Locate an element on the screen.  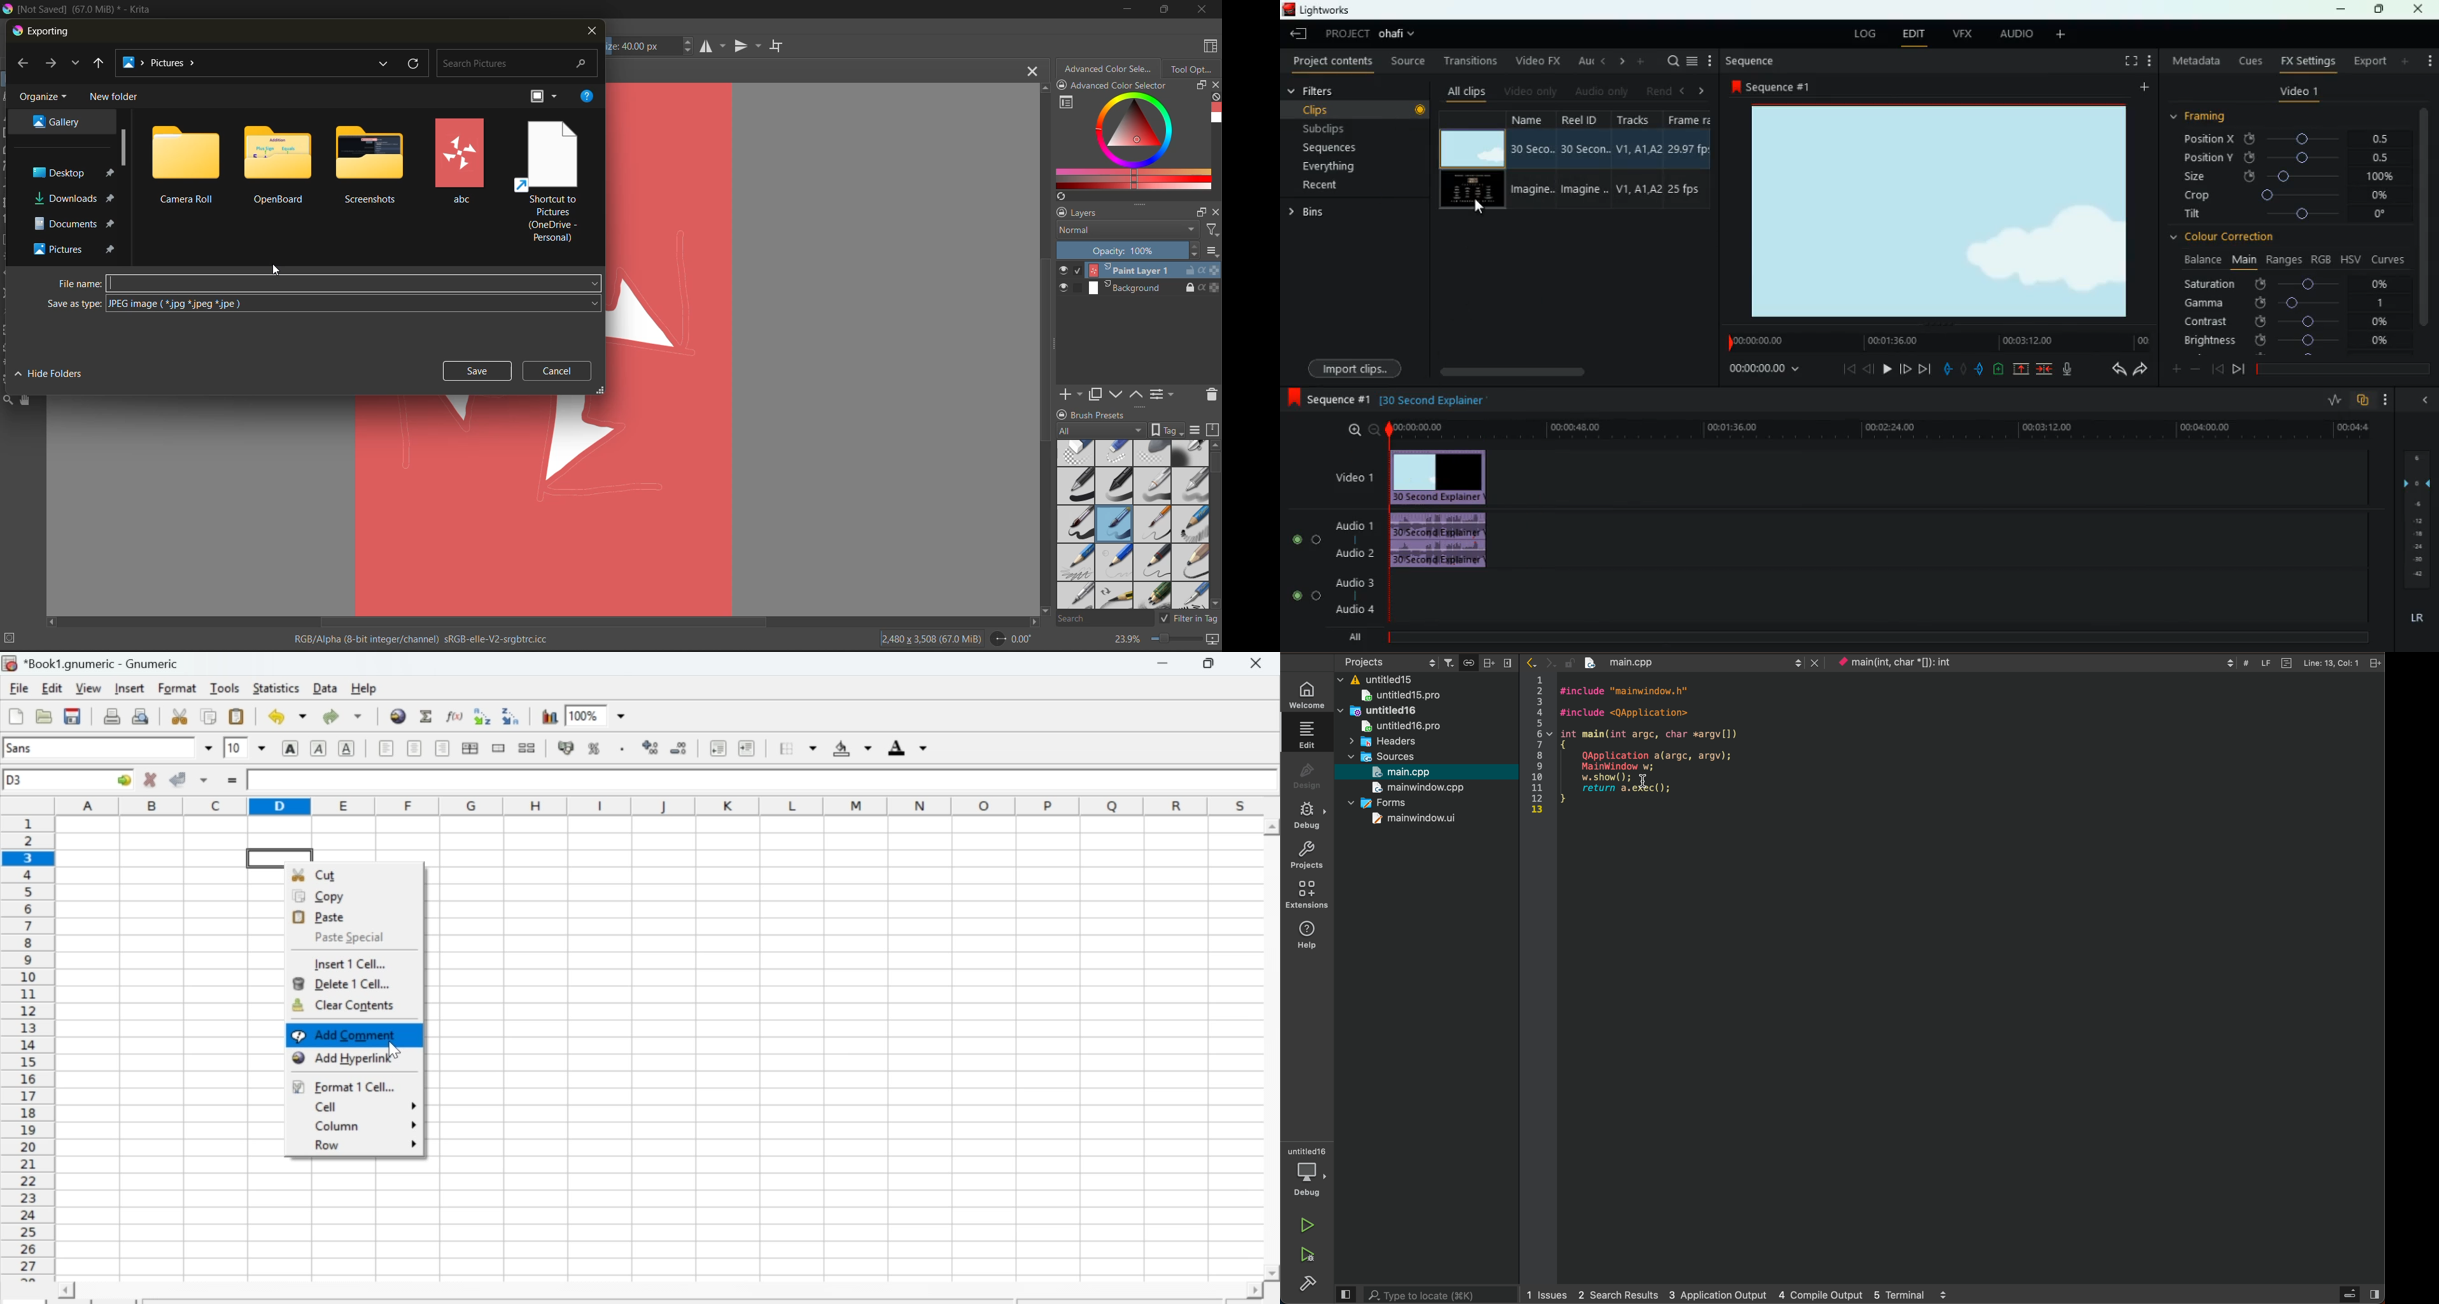
folders and files is located at coordinates (186, 164).